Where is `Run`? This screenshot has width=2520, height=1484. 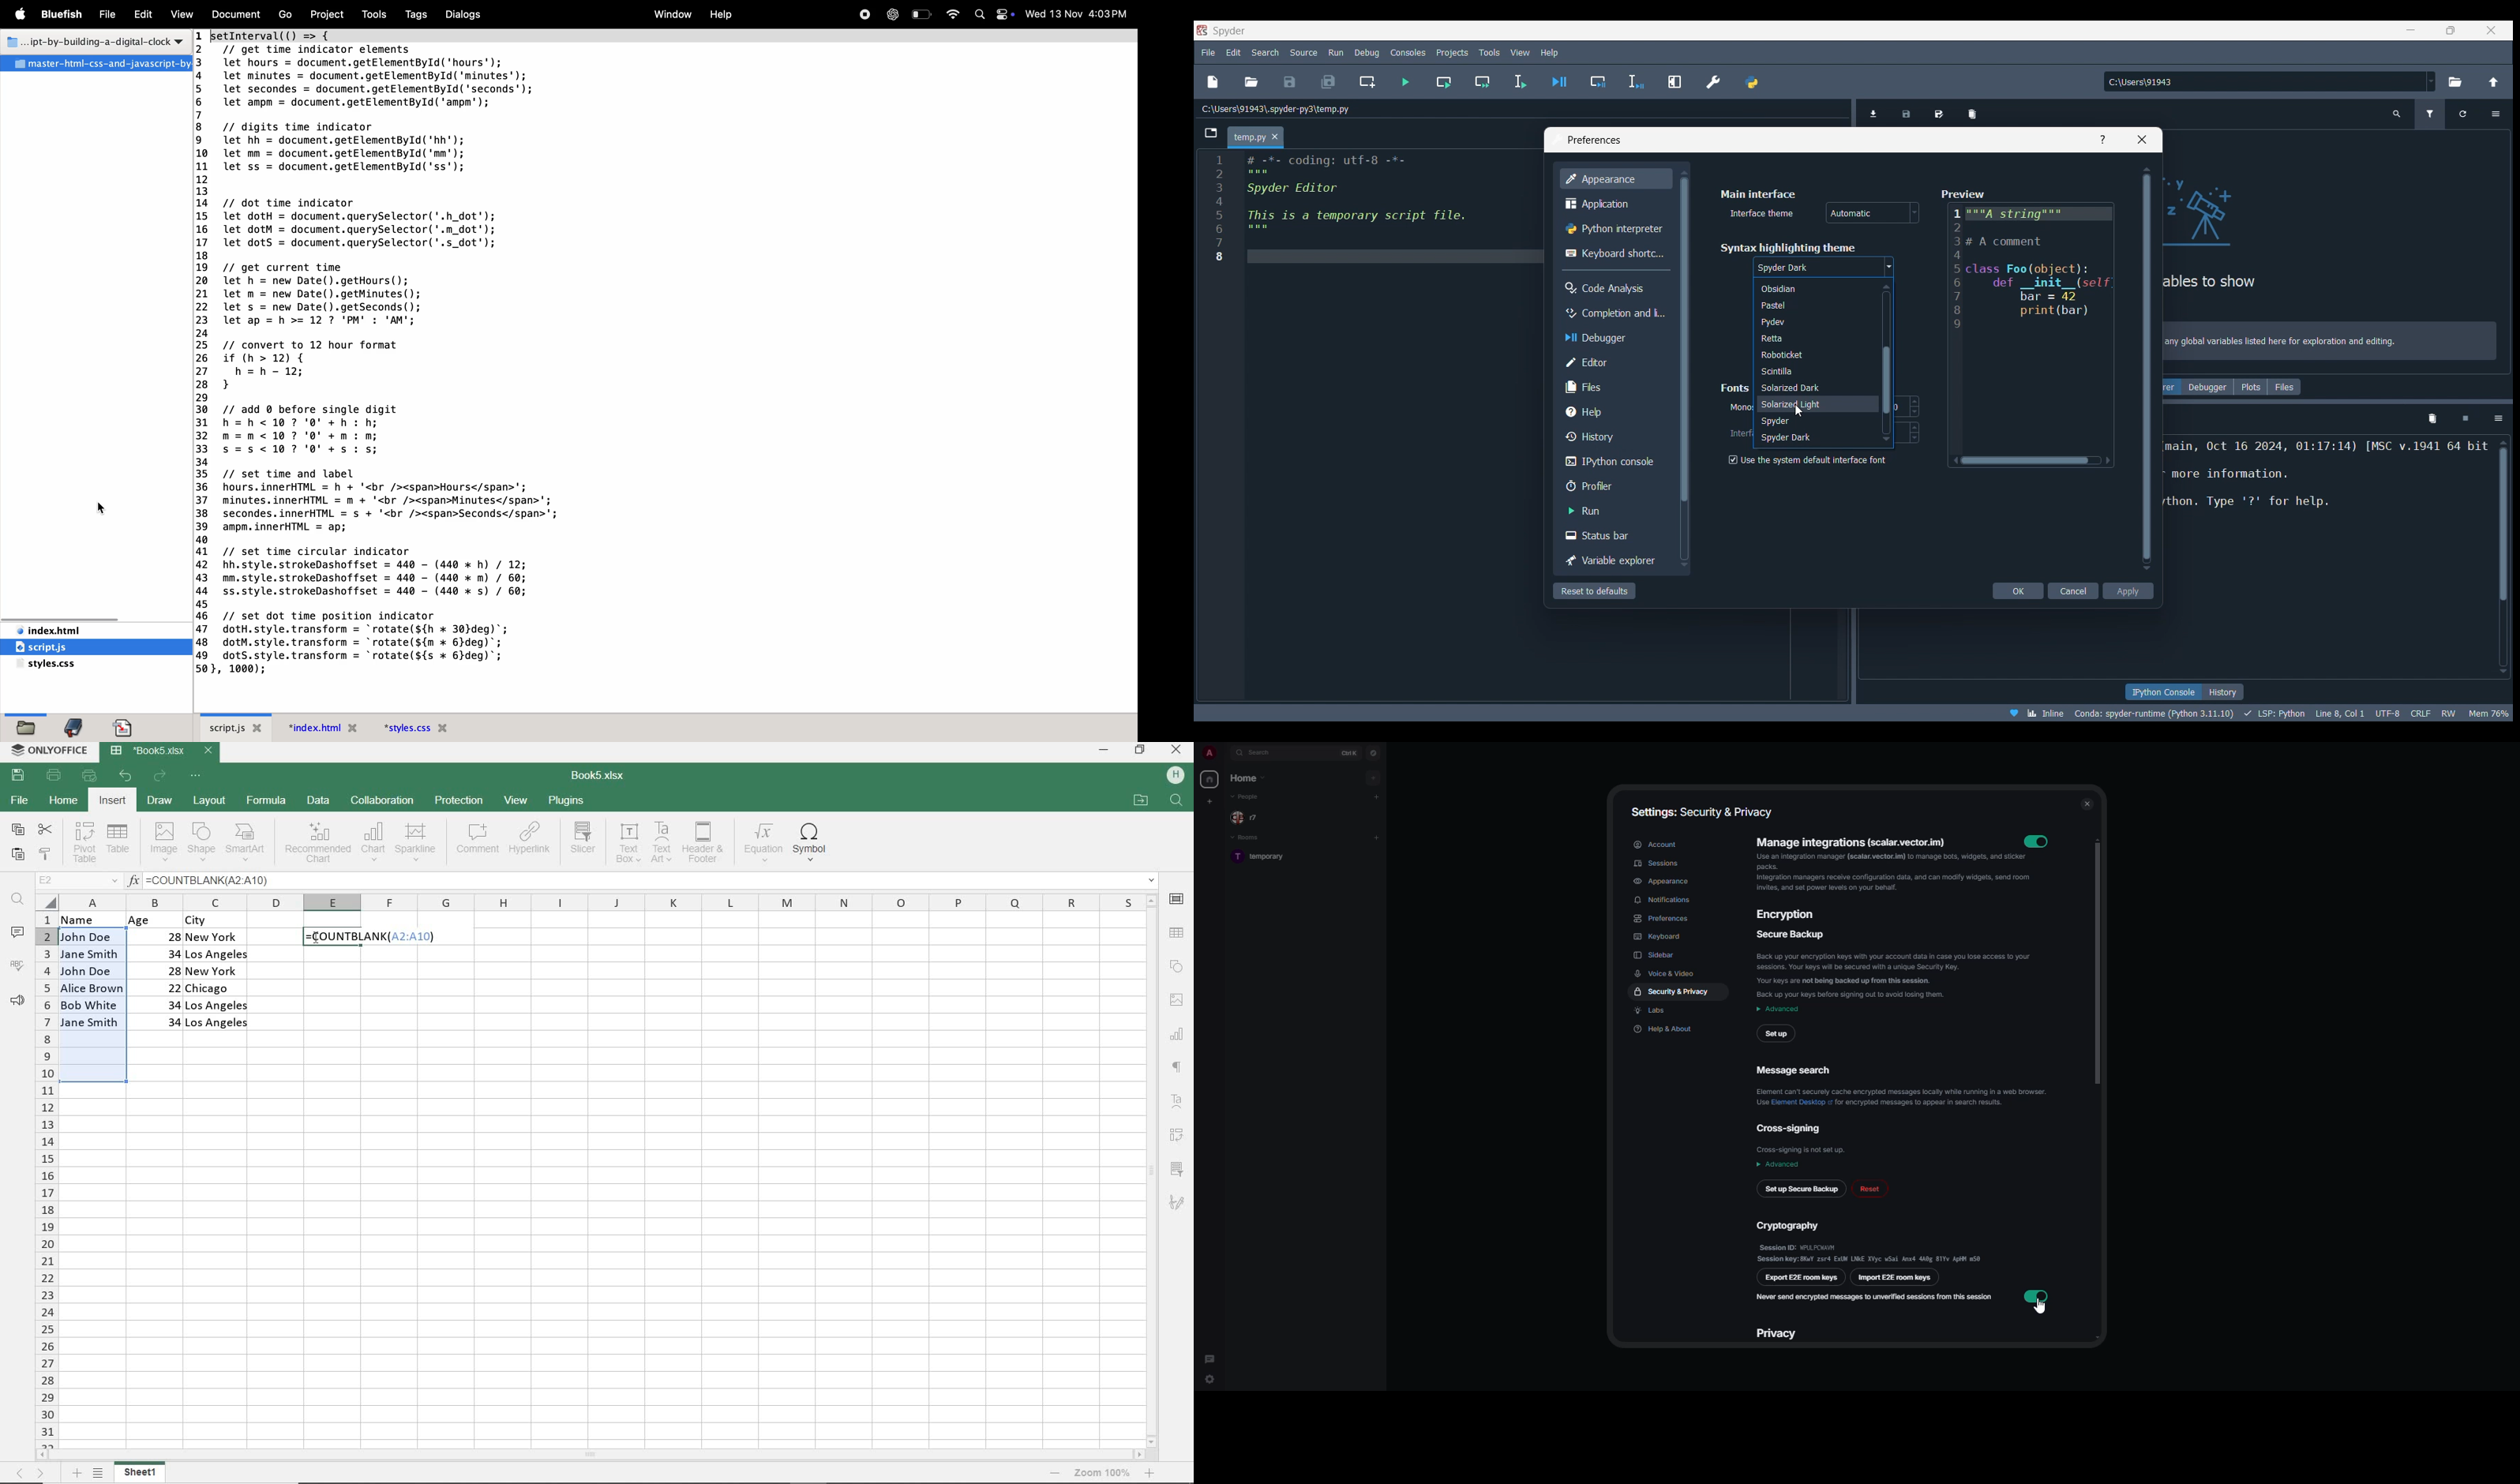
Run is located at coordinates (1614, 510).